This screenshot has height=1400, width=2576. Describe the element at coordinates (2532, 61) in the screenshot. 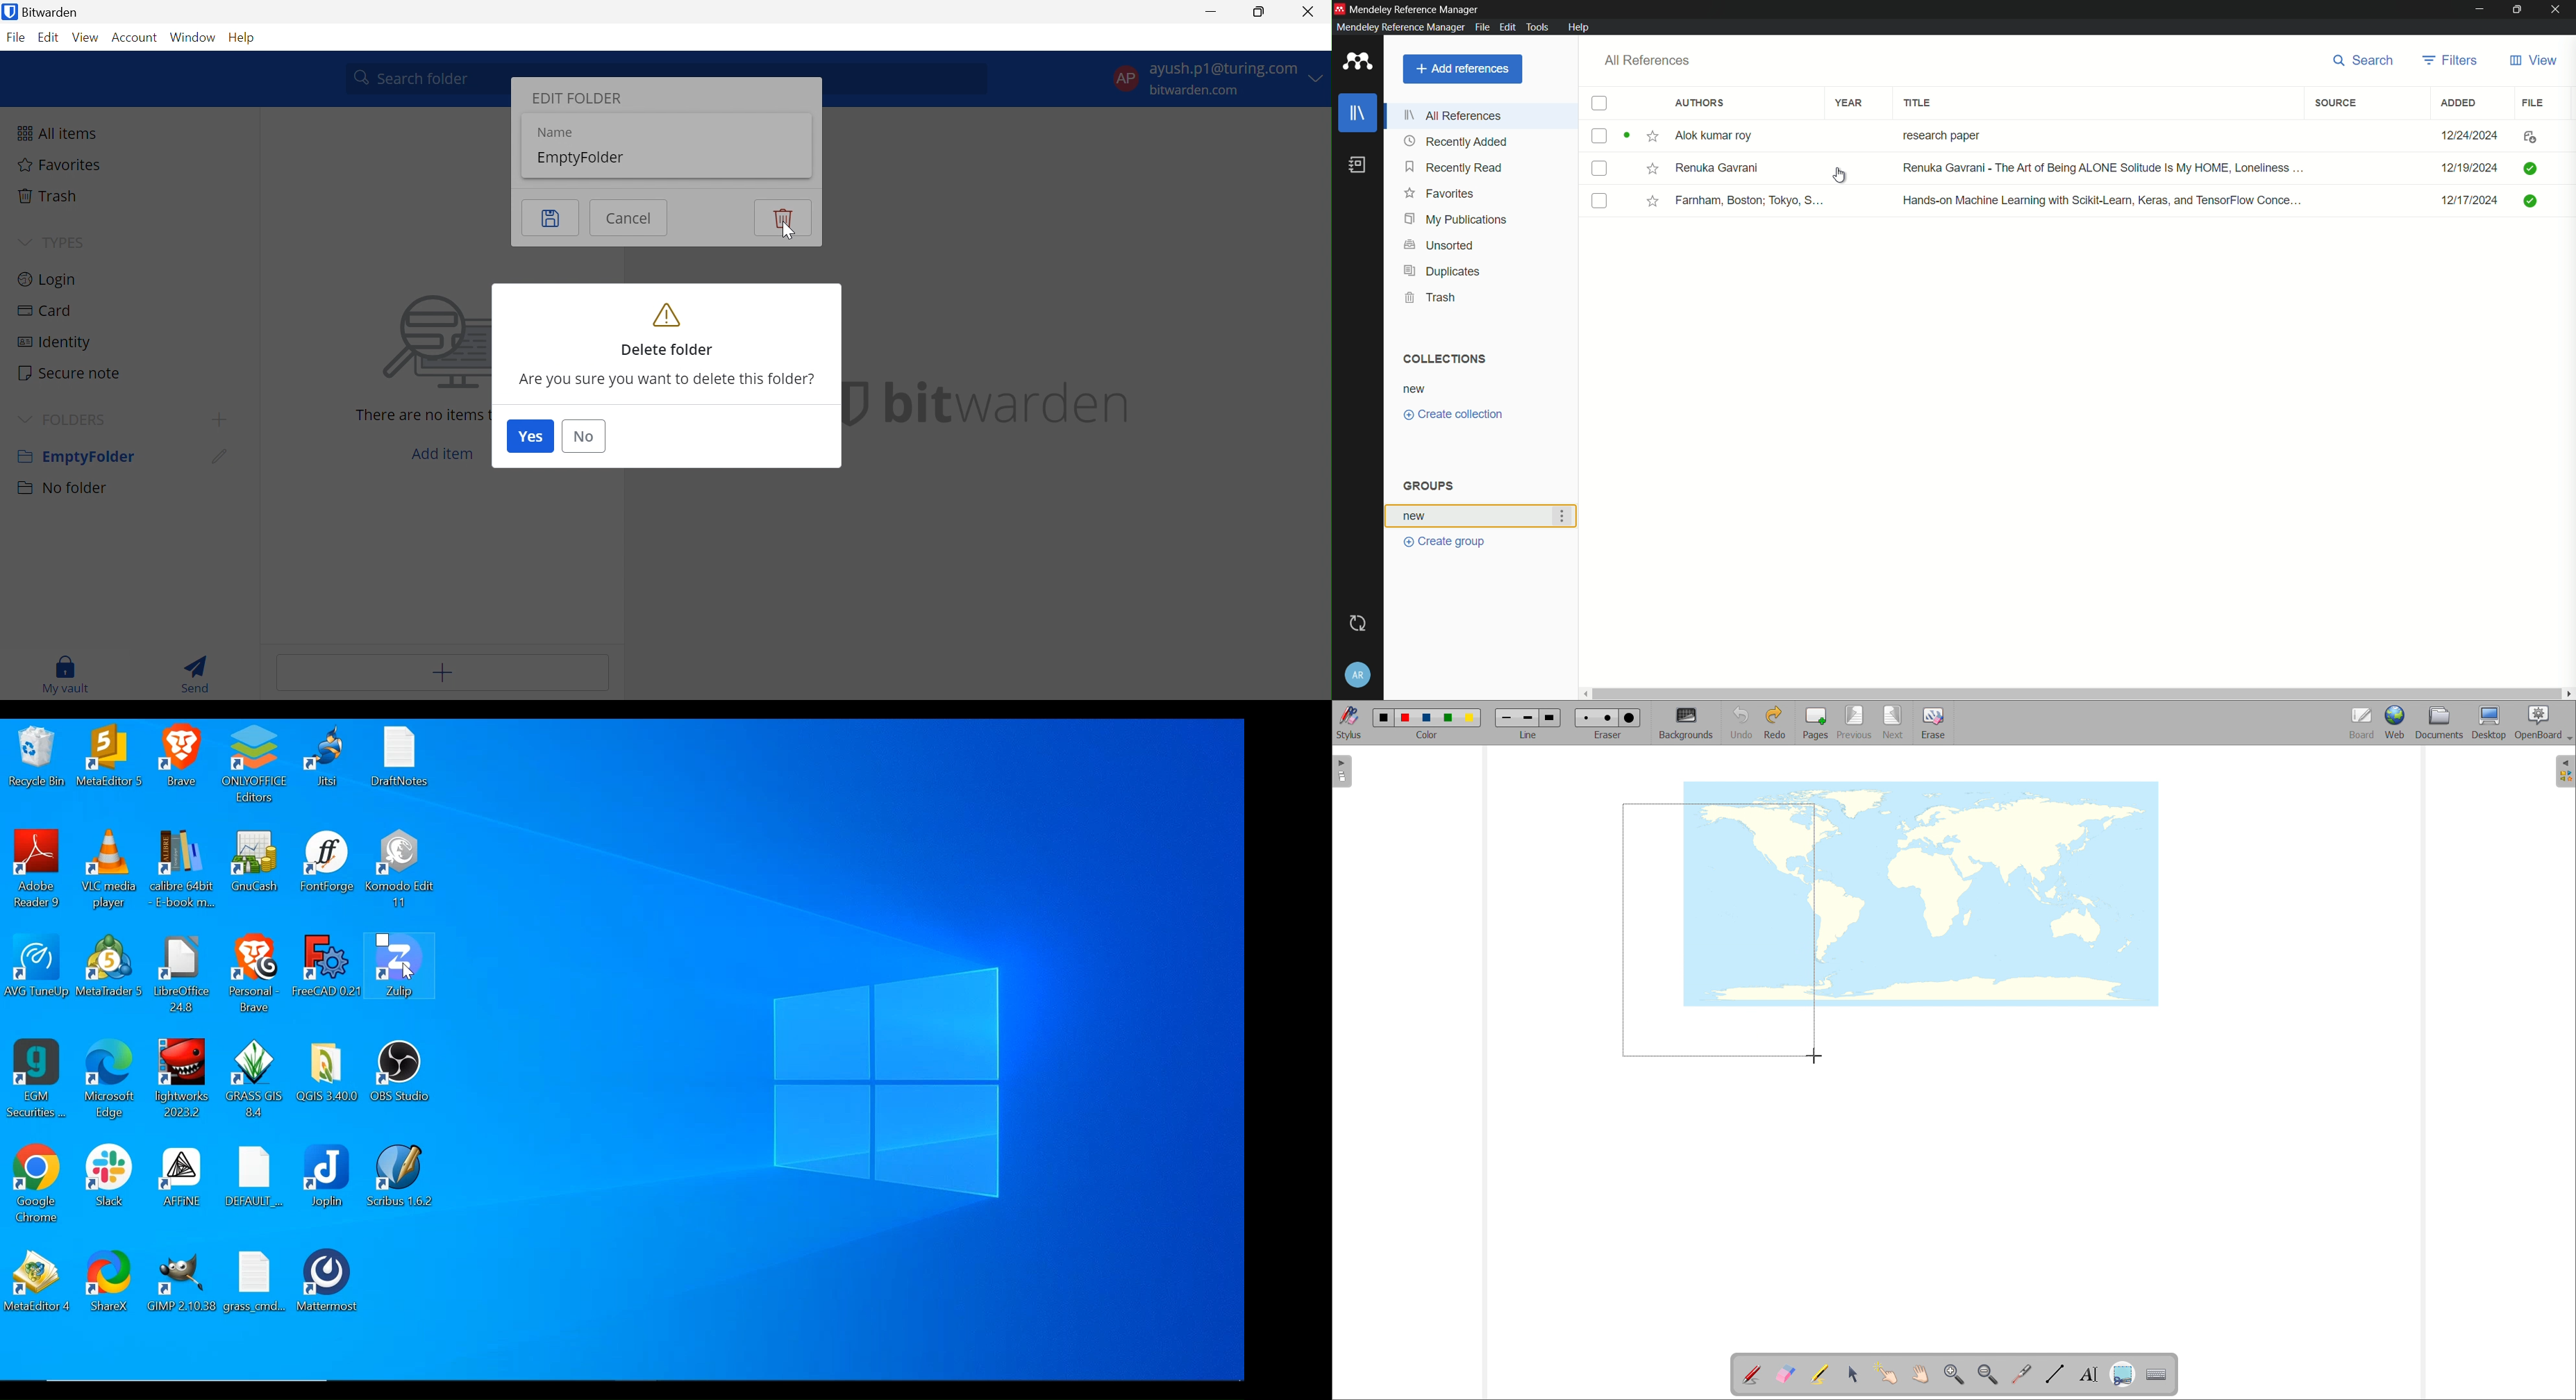

I see `view` at that location.